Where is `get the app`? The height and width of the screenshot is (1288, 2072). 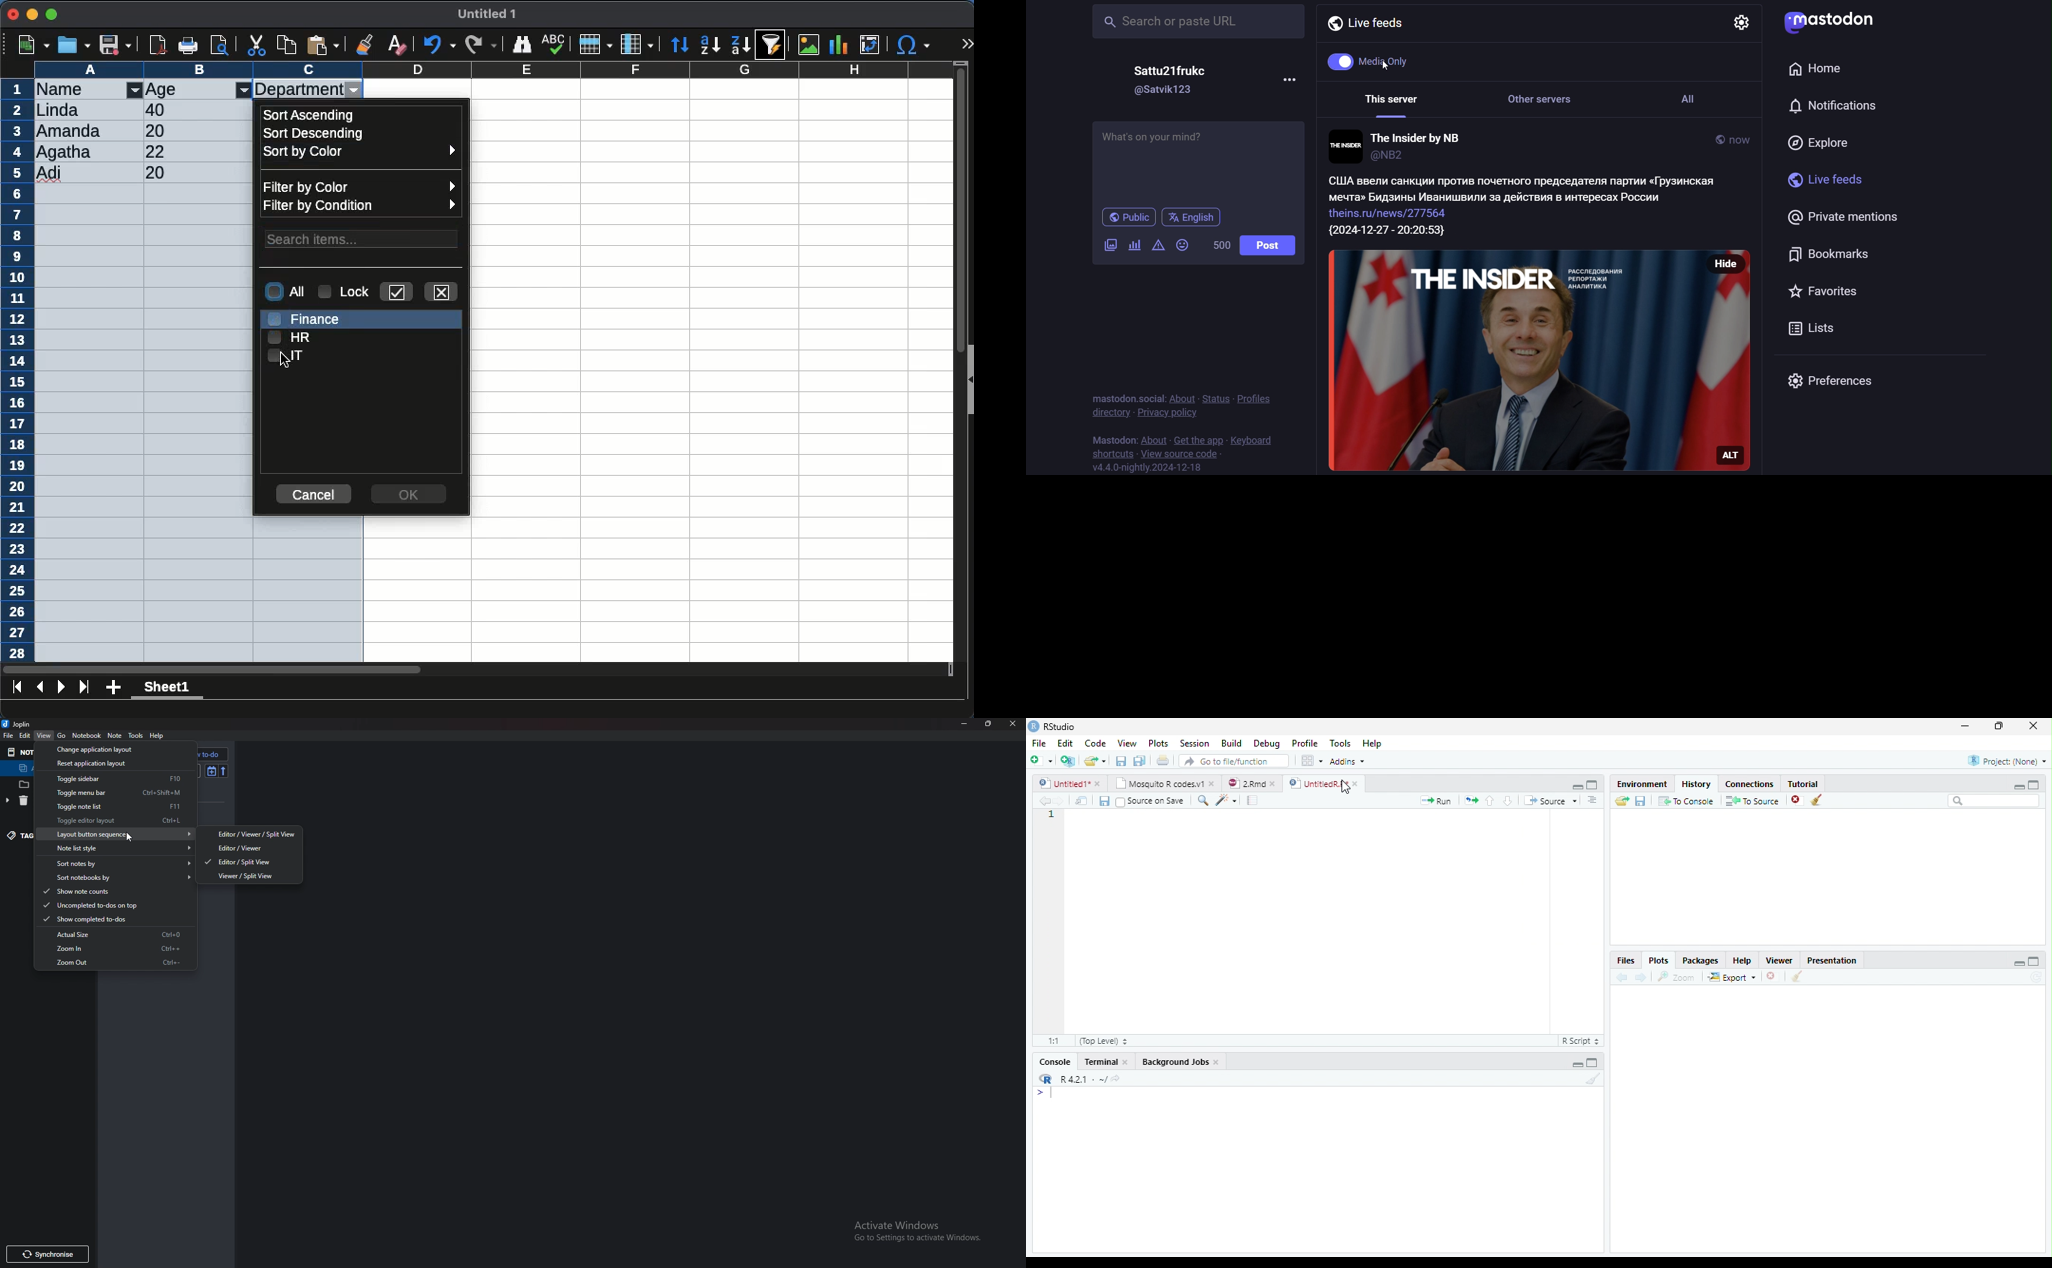 get the app is located at coordinates (1196, 439).